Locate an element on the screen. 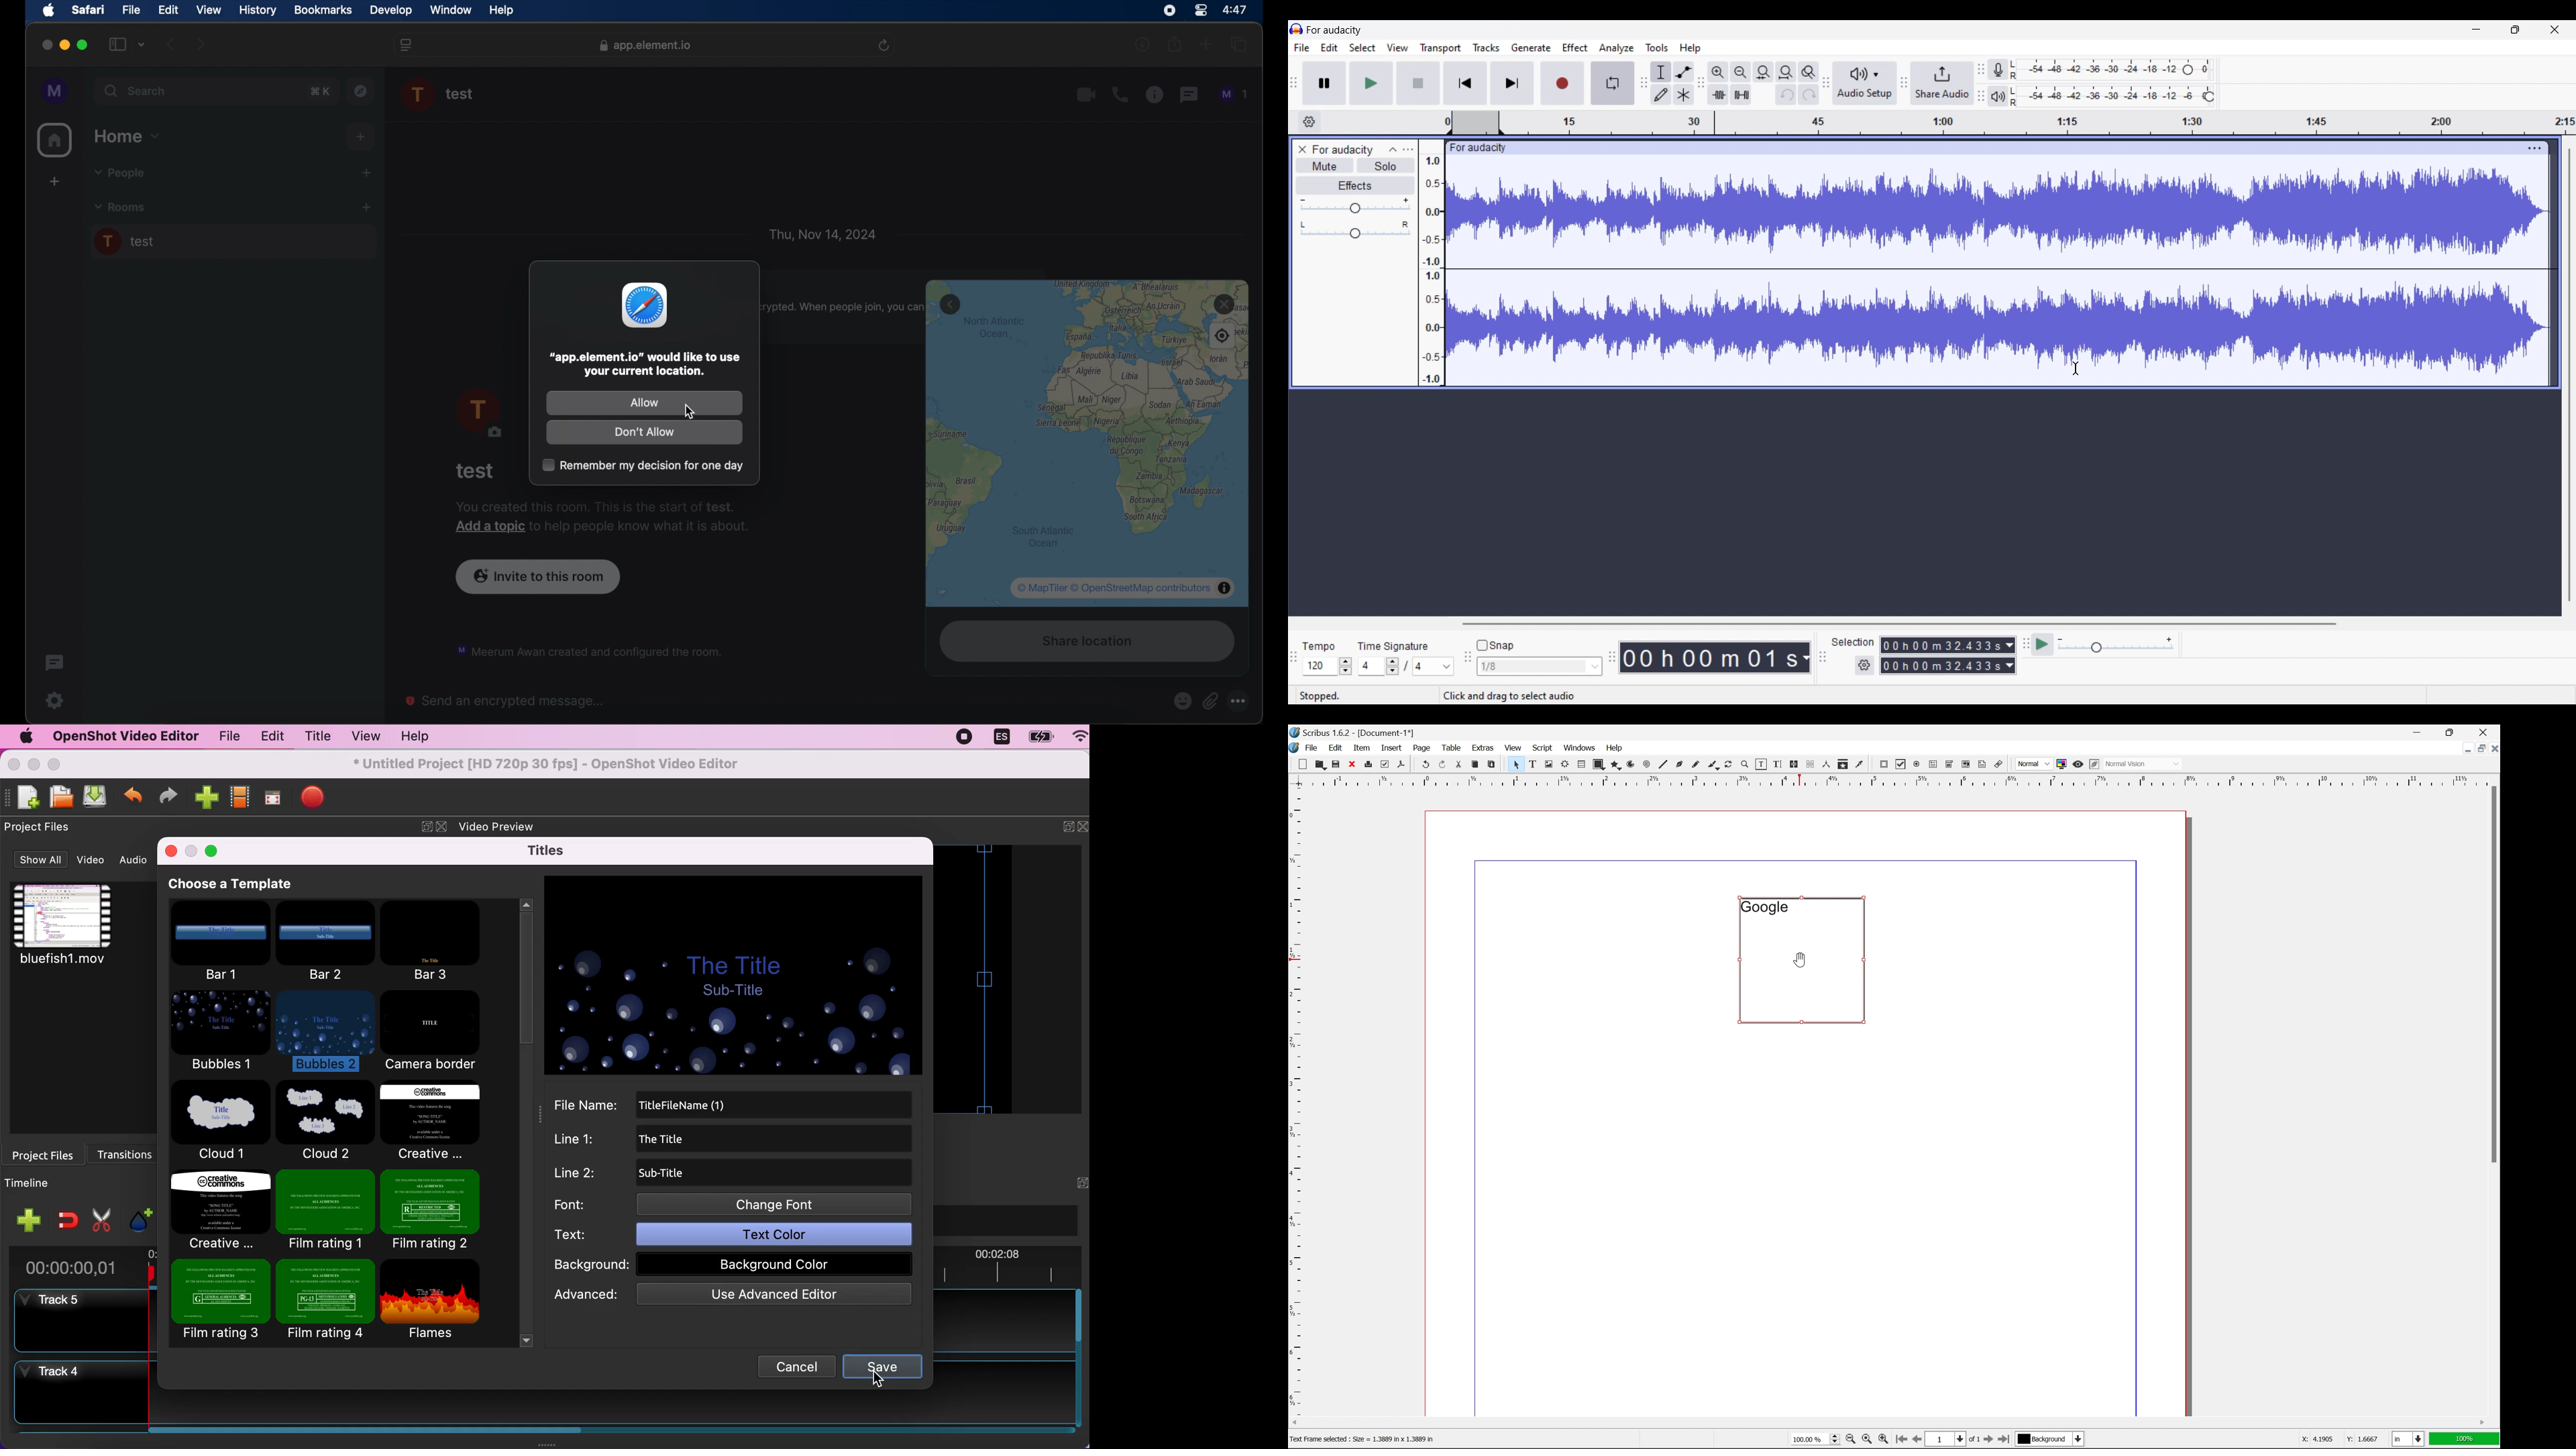 Image resolution: width=2576 pixels, height=1456 pixels. page is located at coordinates (1422, 747).